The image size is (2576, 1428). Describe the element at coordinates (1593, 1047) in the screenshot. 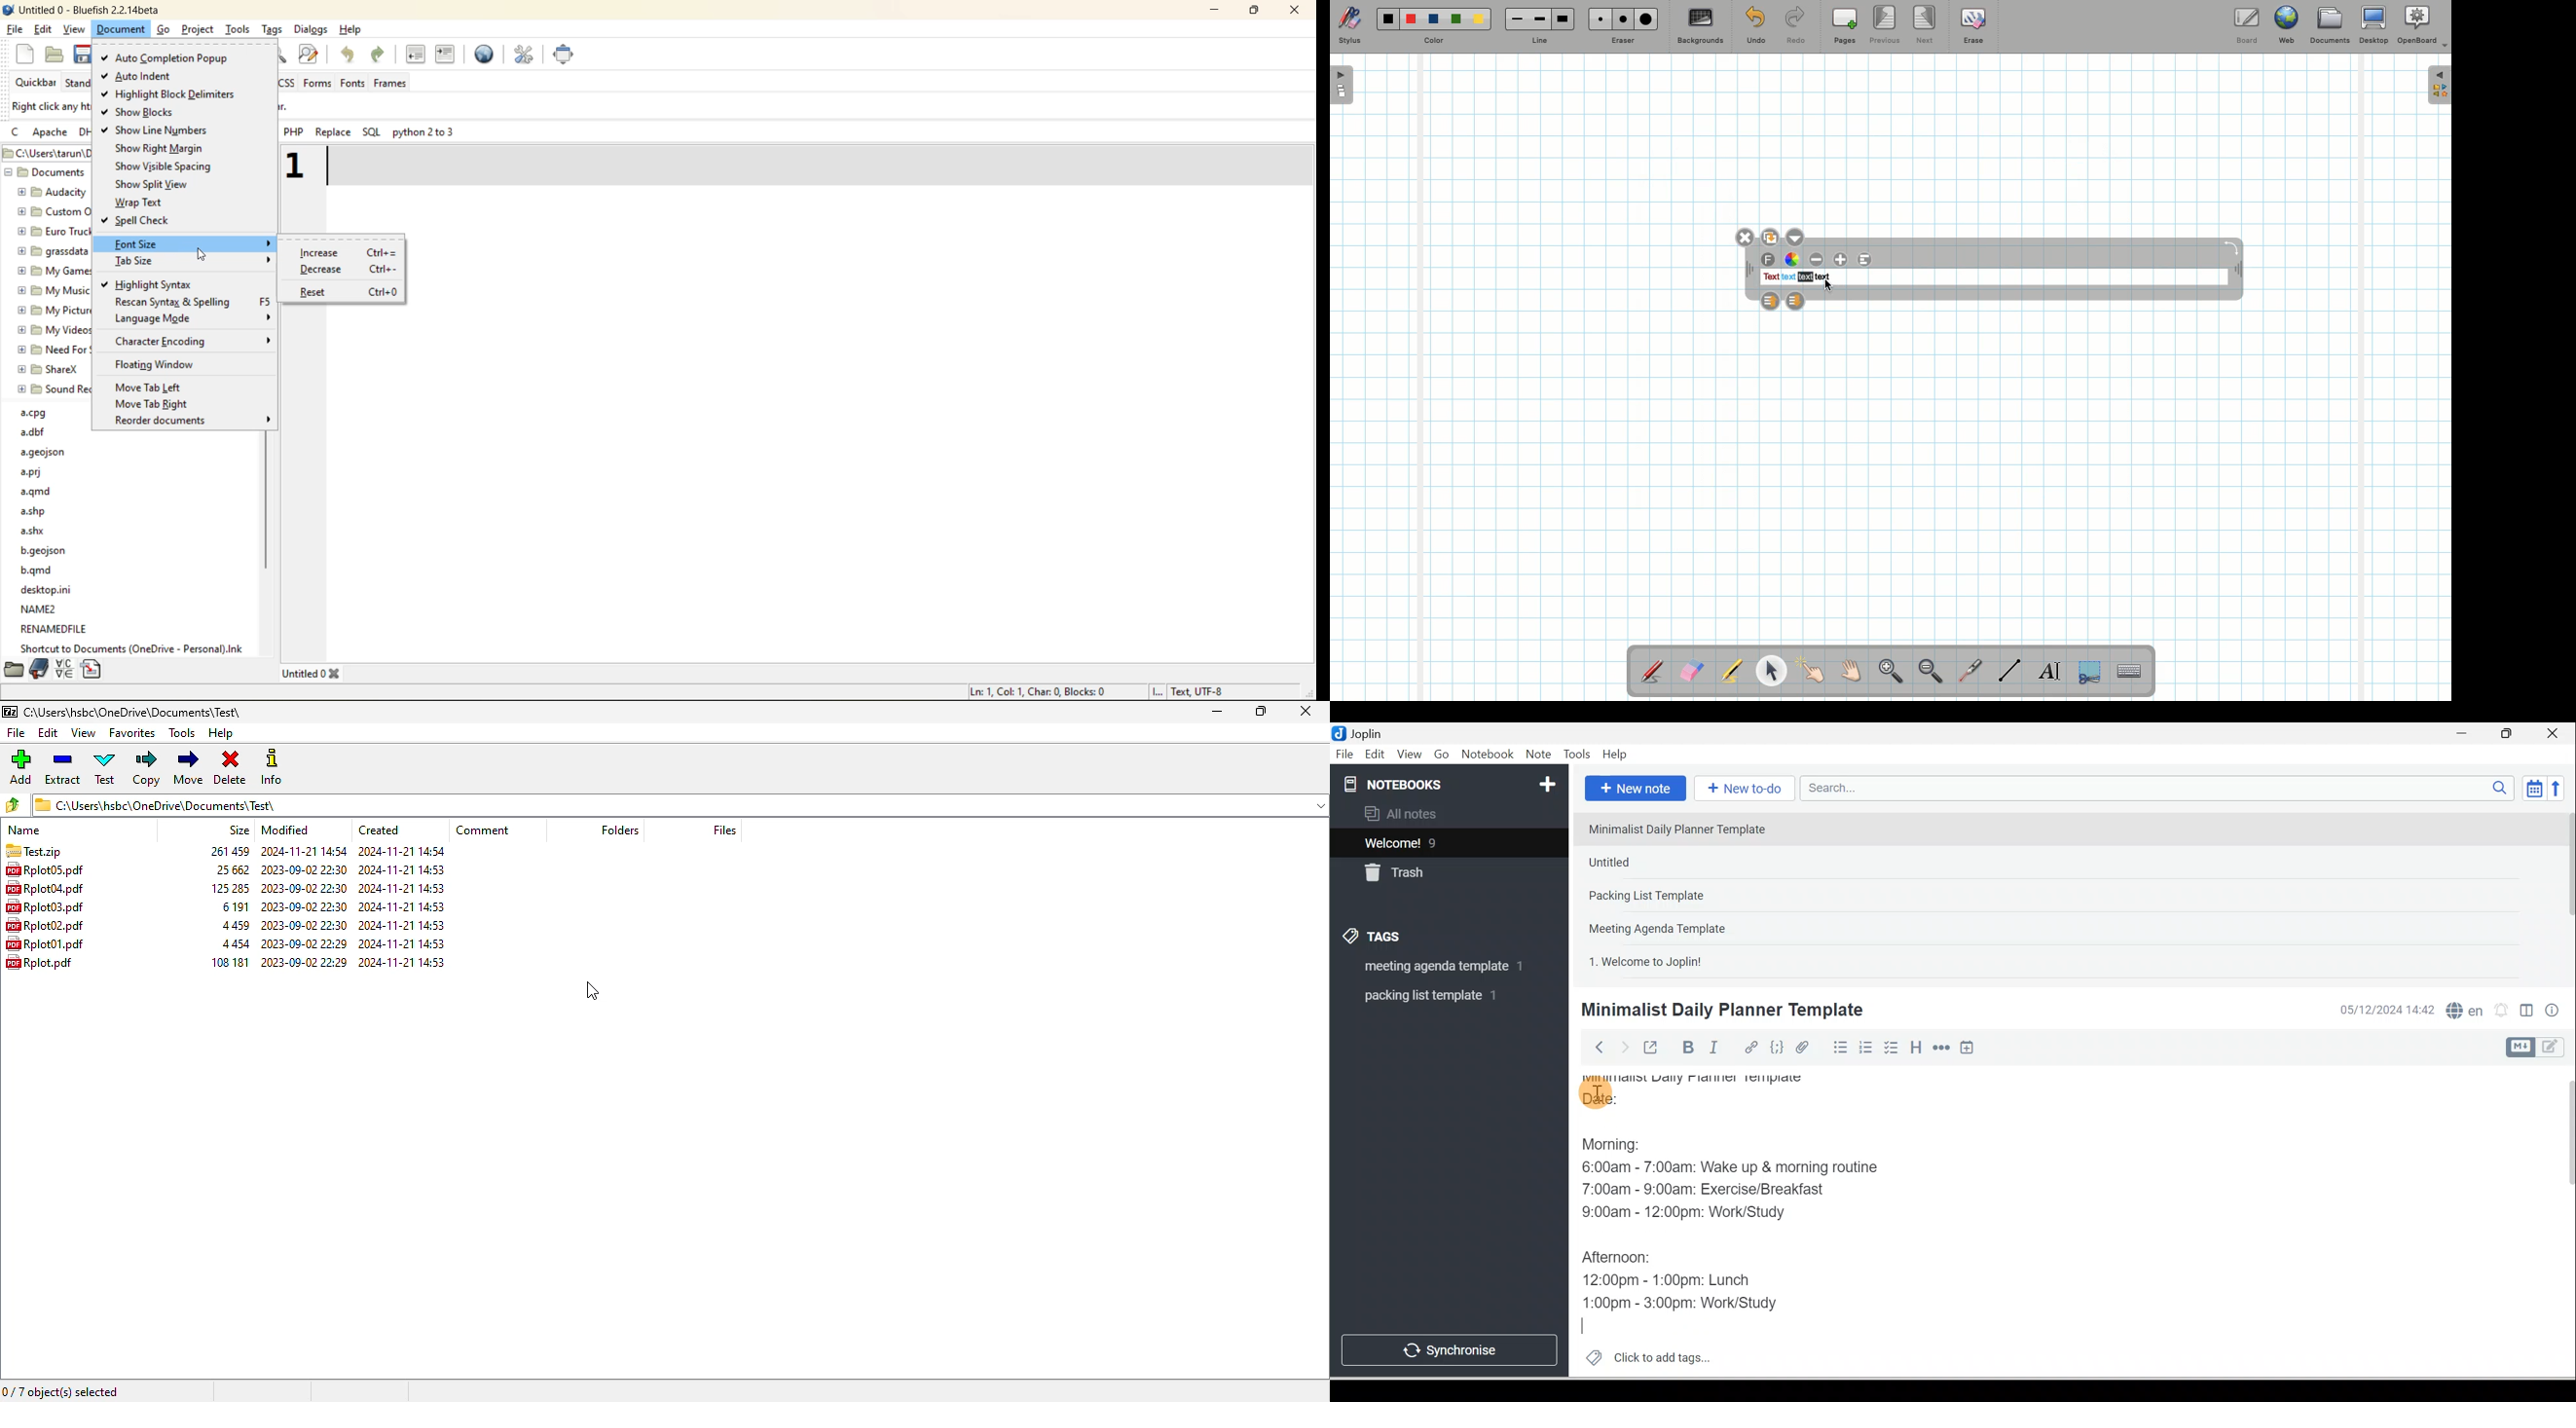

I see `Back` at that location.